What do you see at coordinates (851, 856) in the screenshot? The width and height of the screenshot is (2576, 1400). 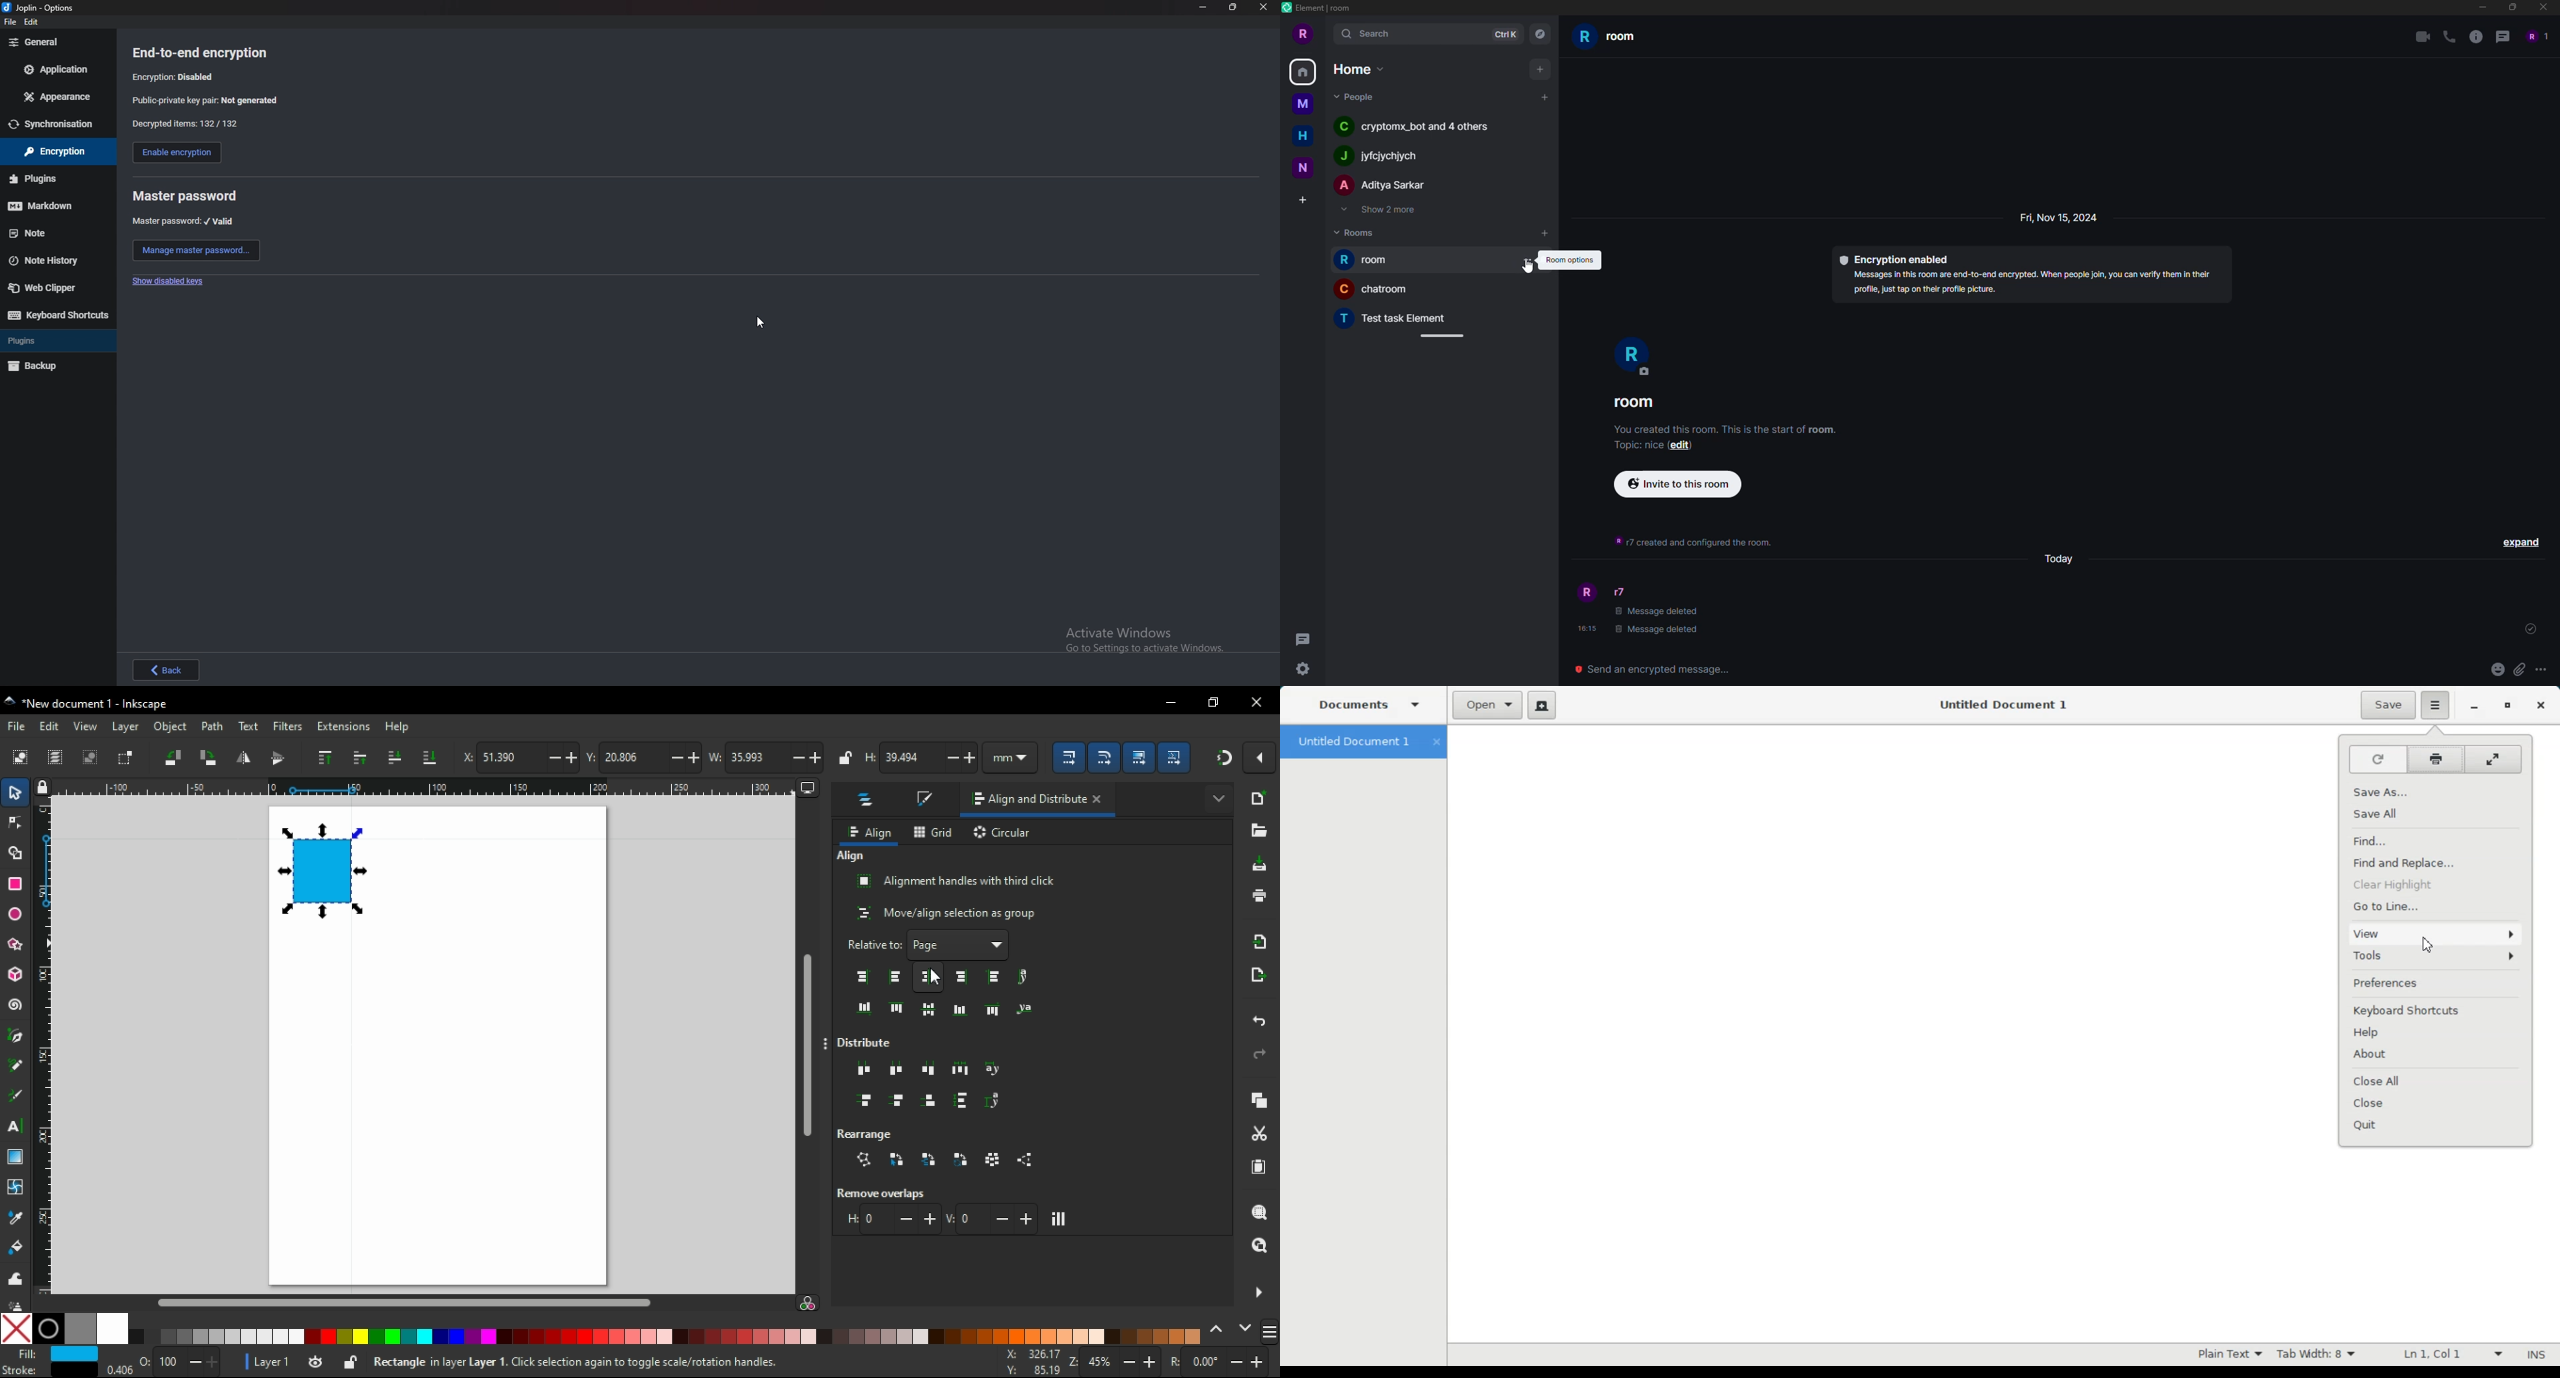 I see `align` at bounding box center [851, 856].